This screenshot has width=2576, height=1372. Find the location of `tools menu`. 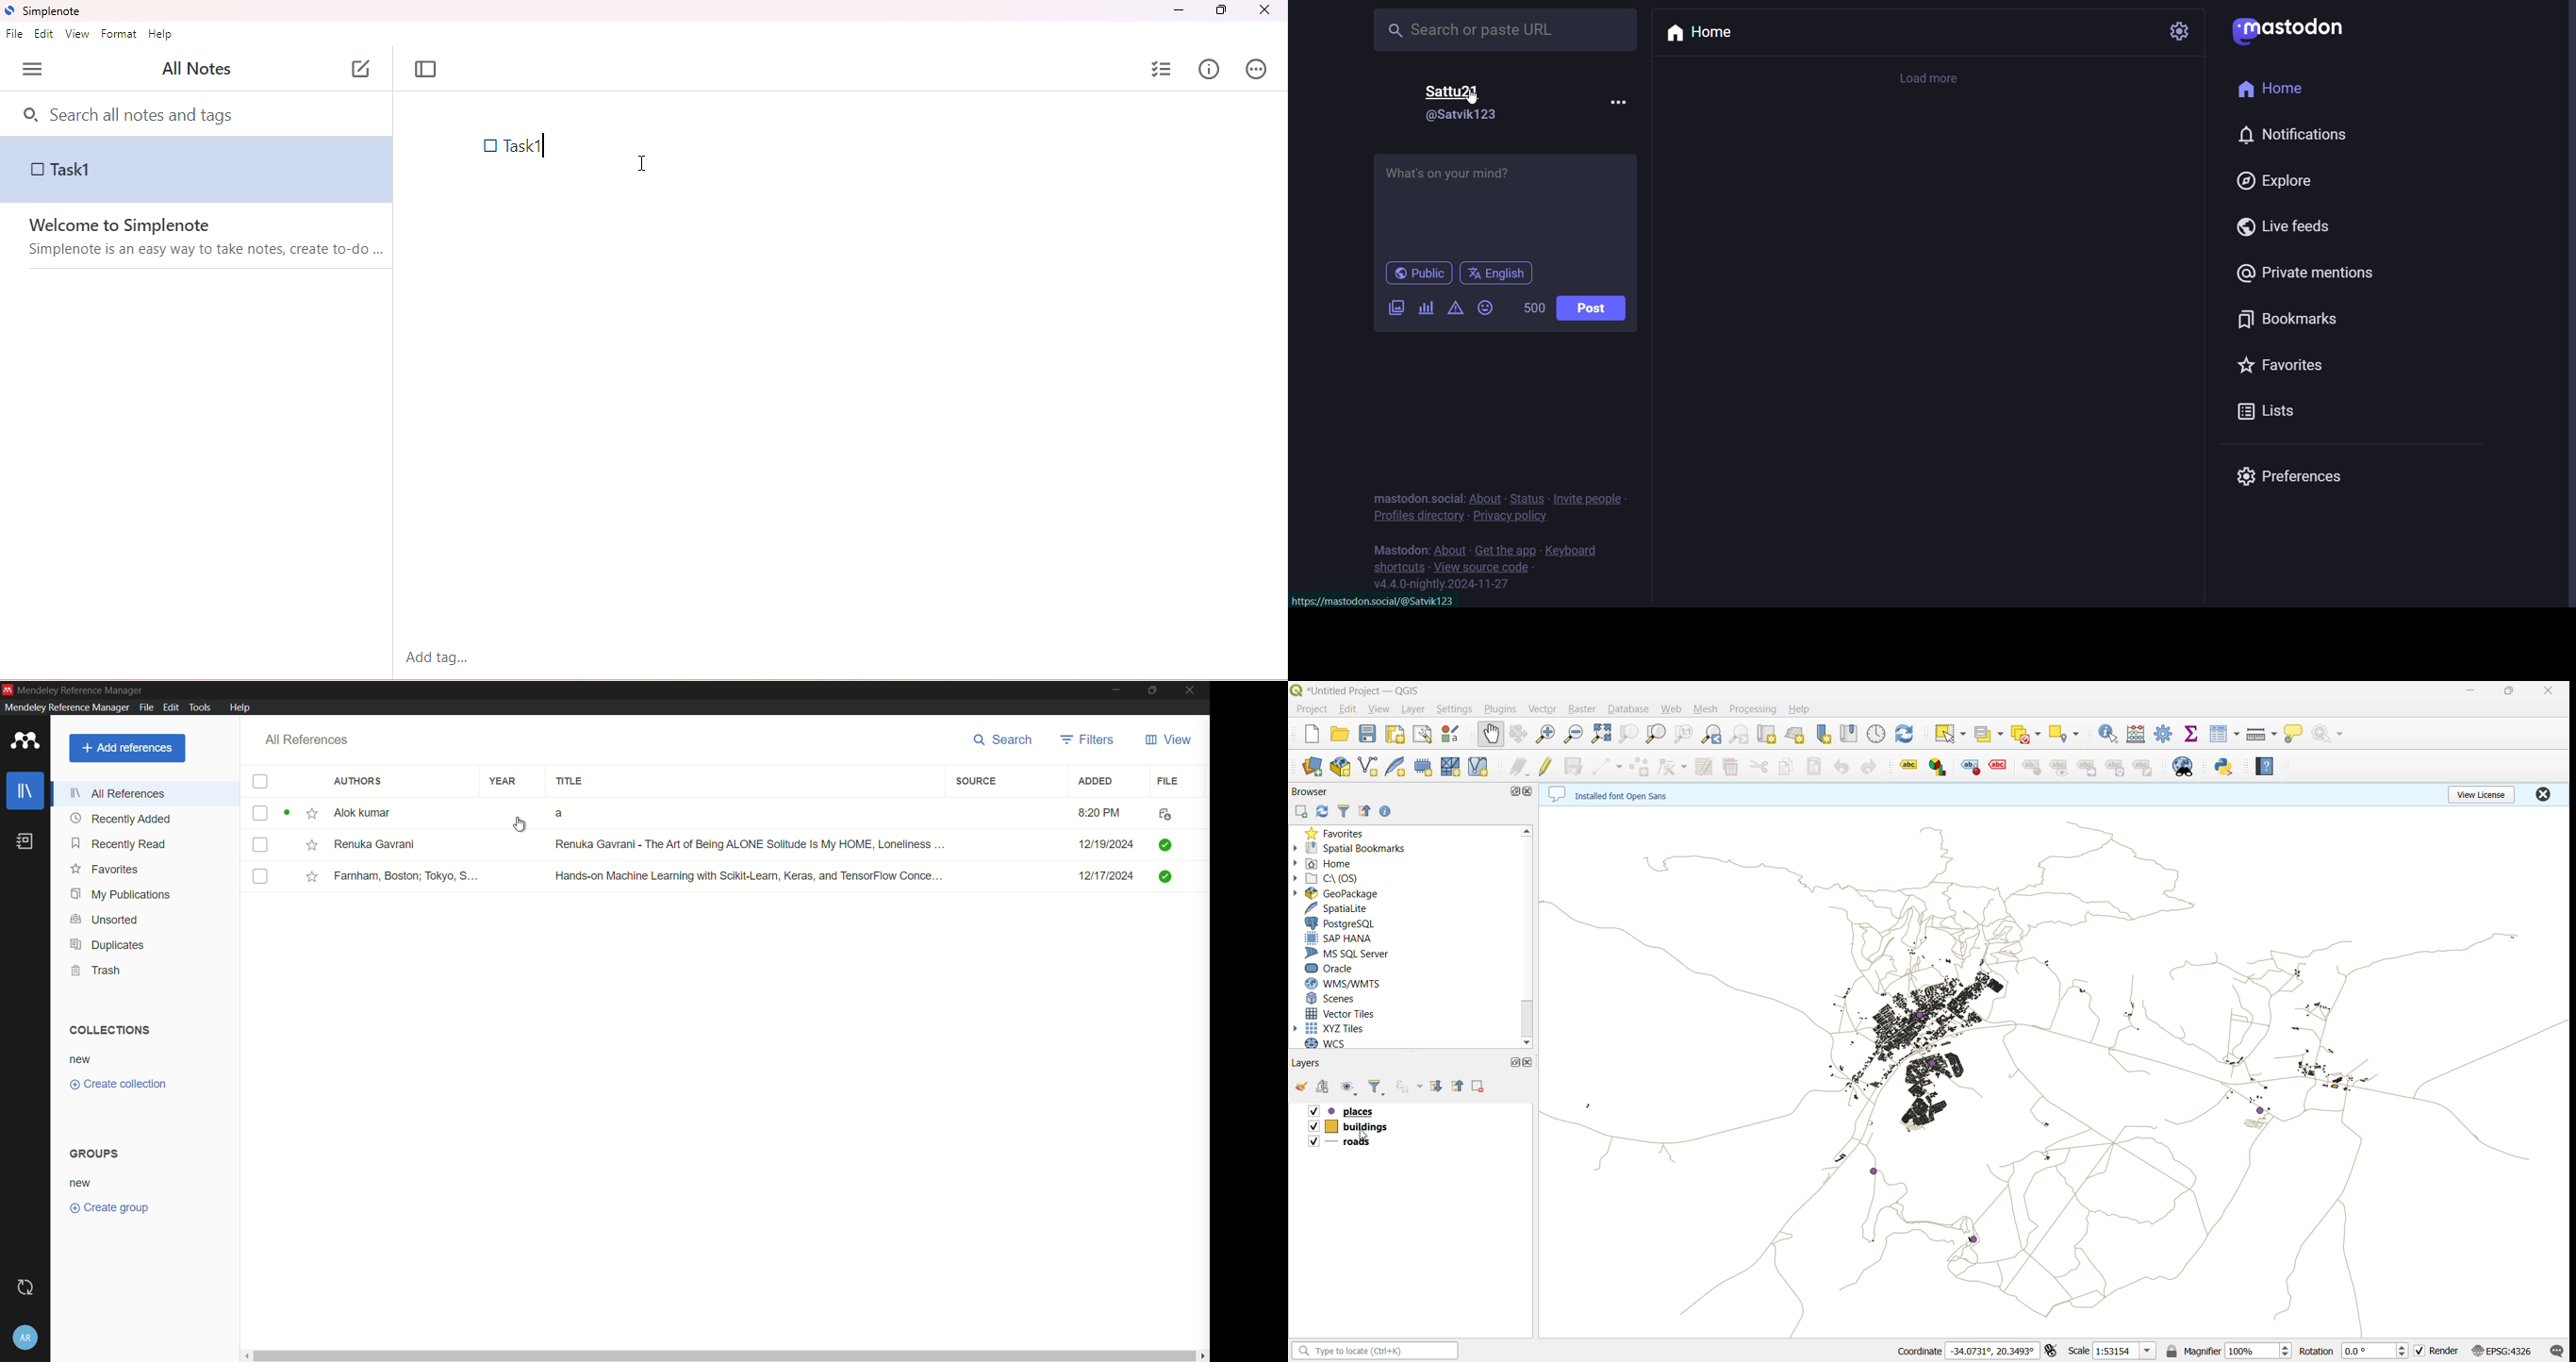

tools menu is located at coordinates (198, 707).